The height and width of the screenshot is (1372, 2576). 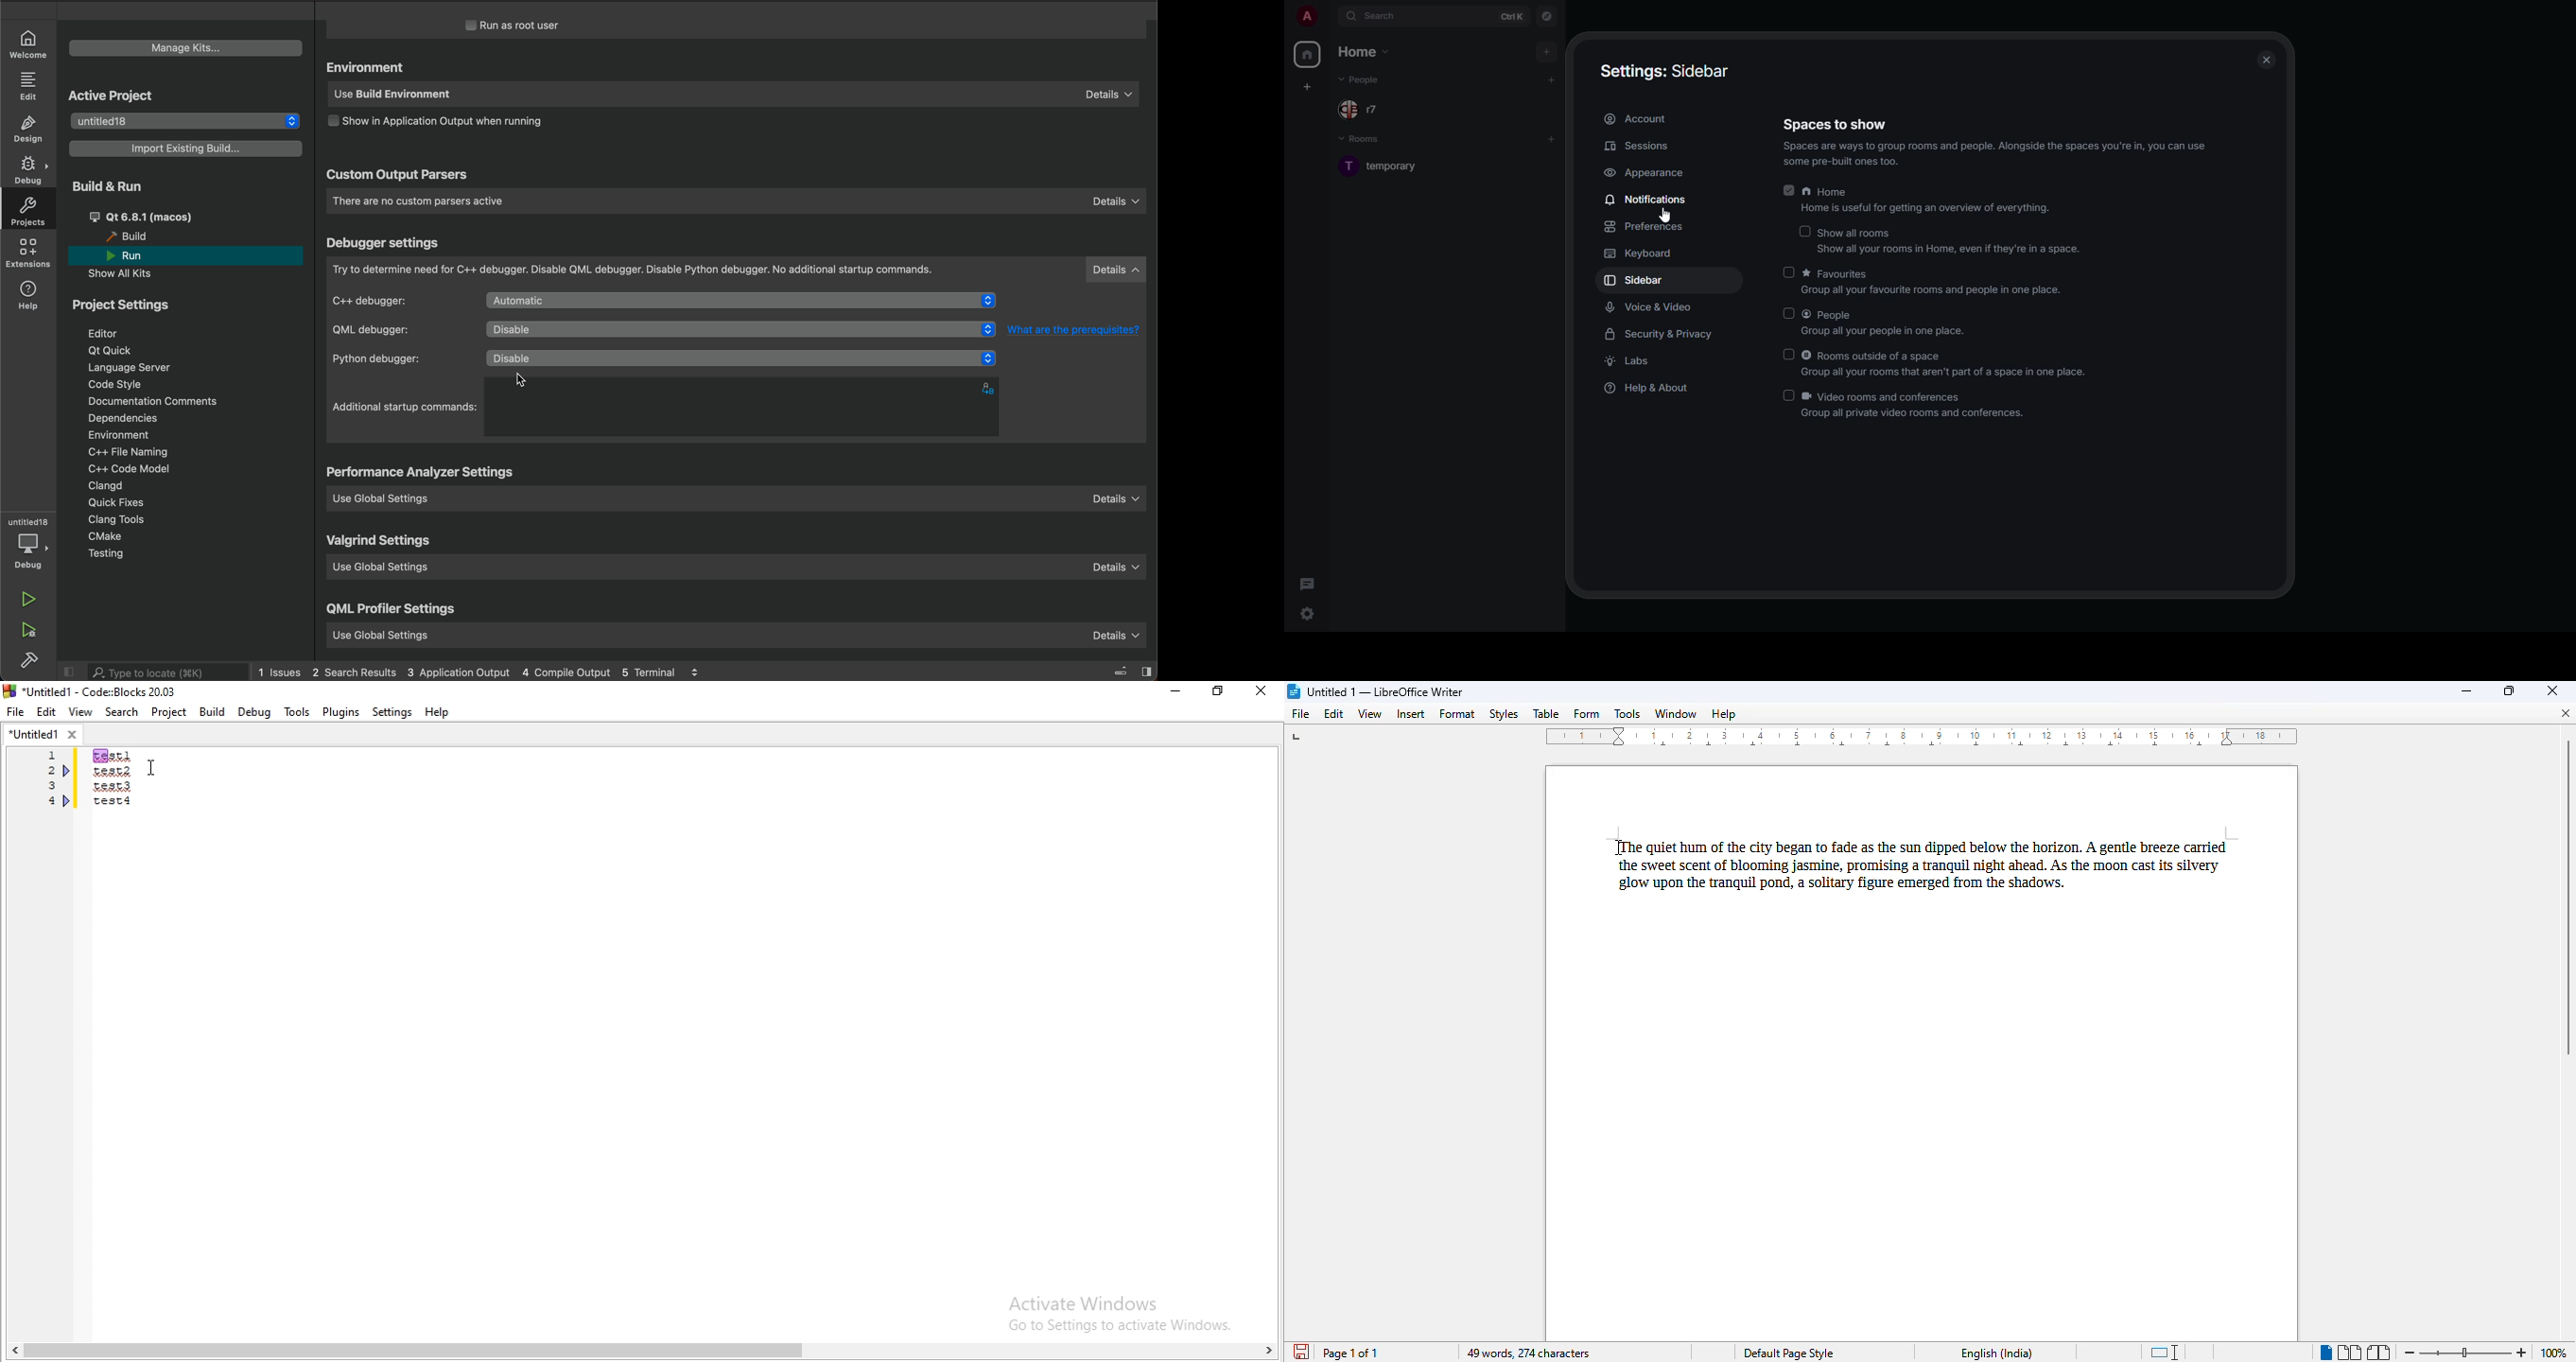 What do you see at coordinates (1790, 314) in the screenshot?
I see `click to enable` at bounding box center [1790, 314].